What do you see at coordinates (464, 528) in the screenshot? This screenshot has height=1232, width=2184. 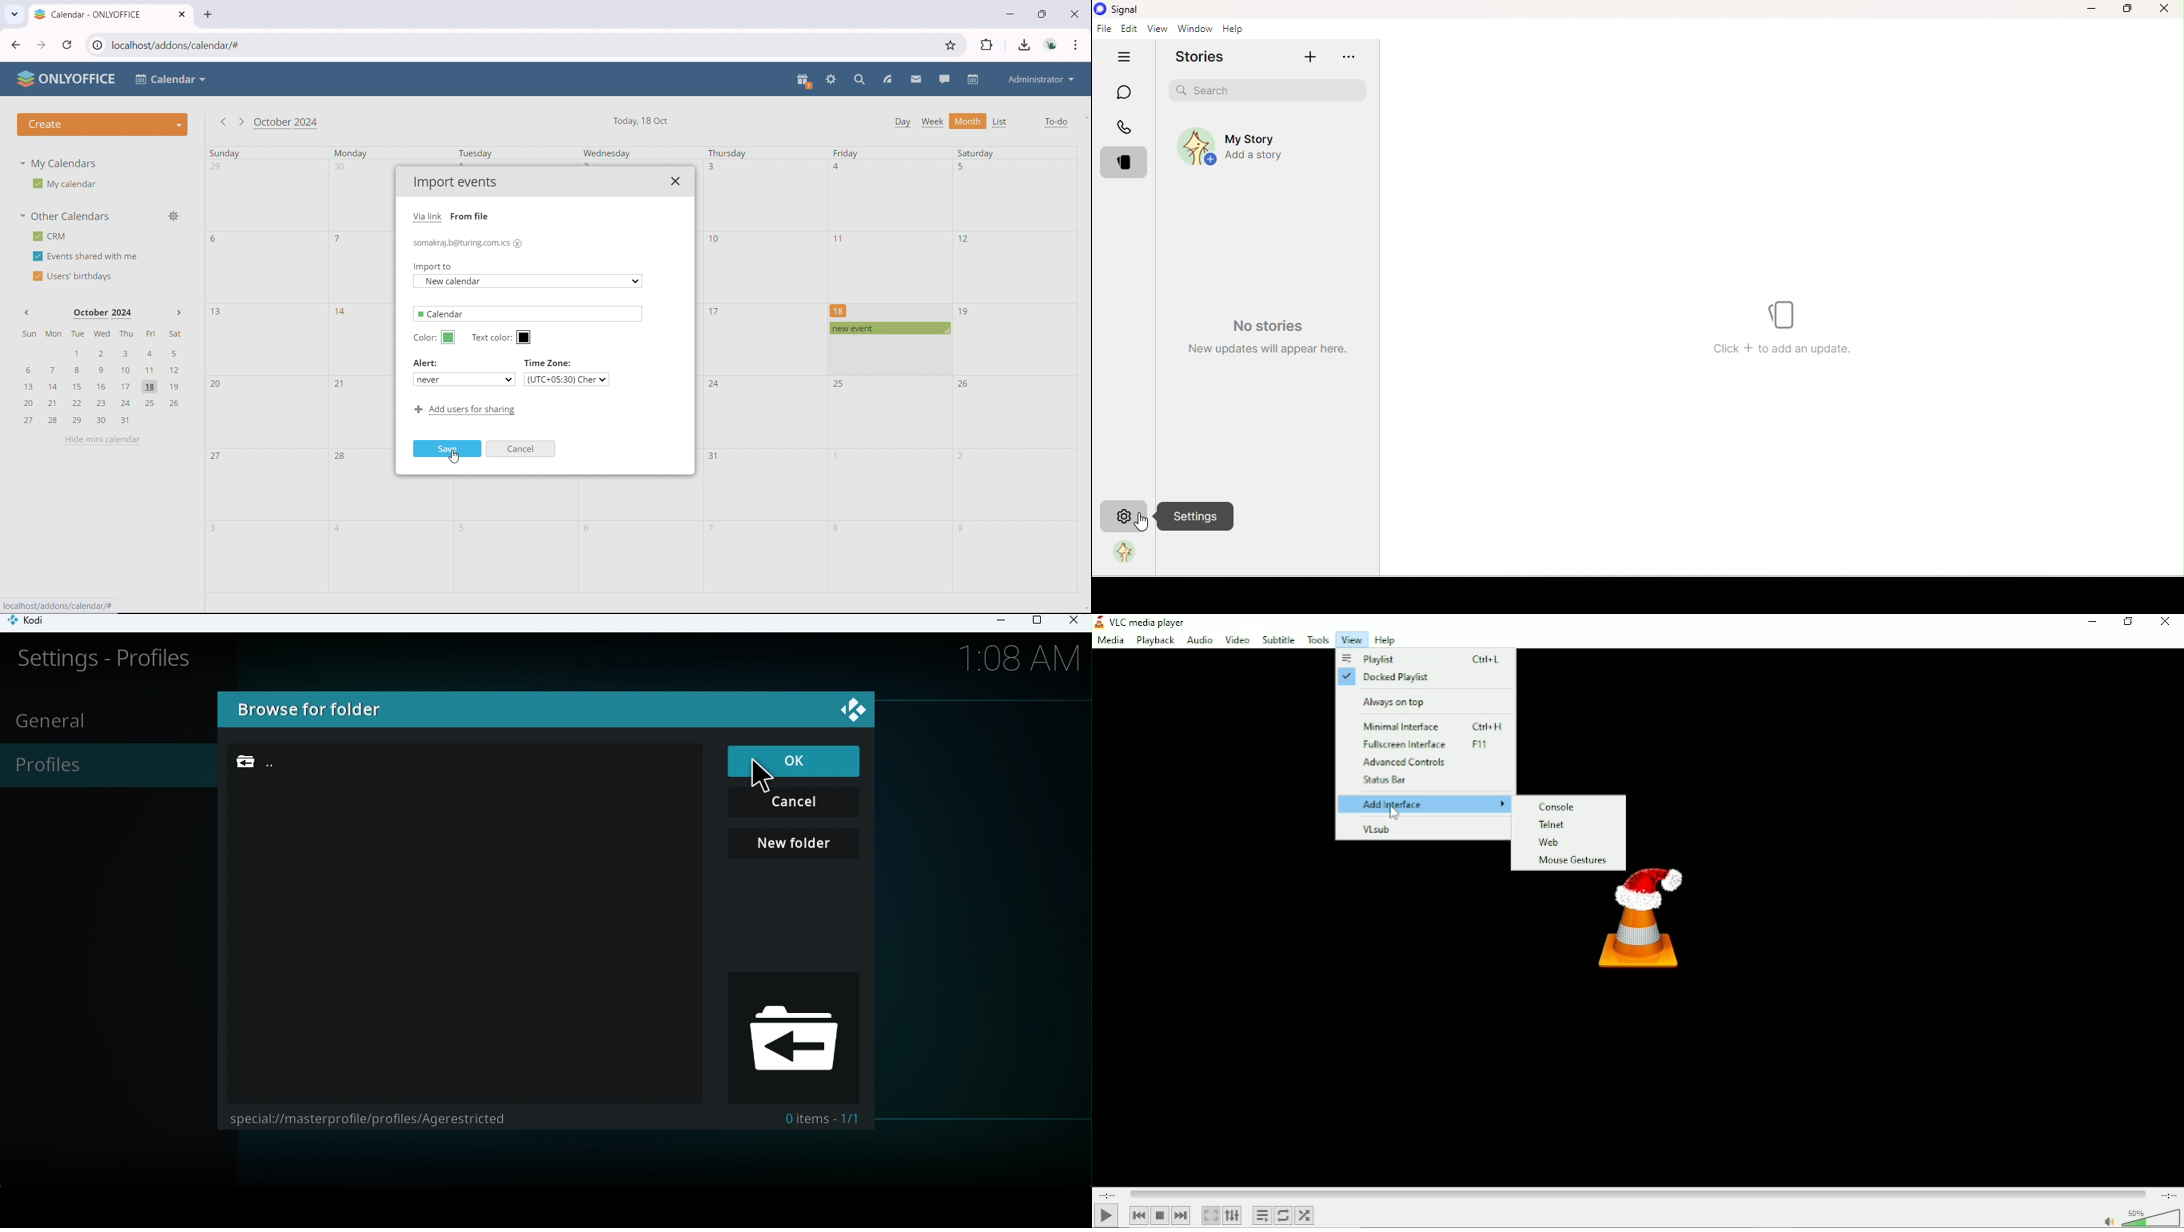 I see `5` at bounding box center [464, 528].